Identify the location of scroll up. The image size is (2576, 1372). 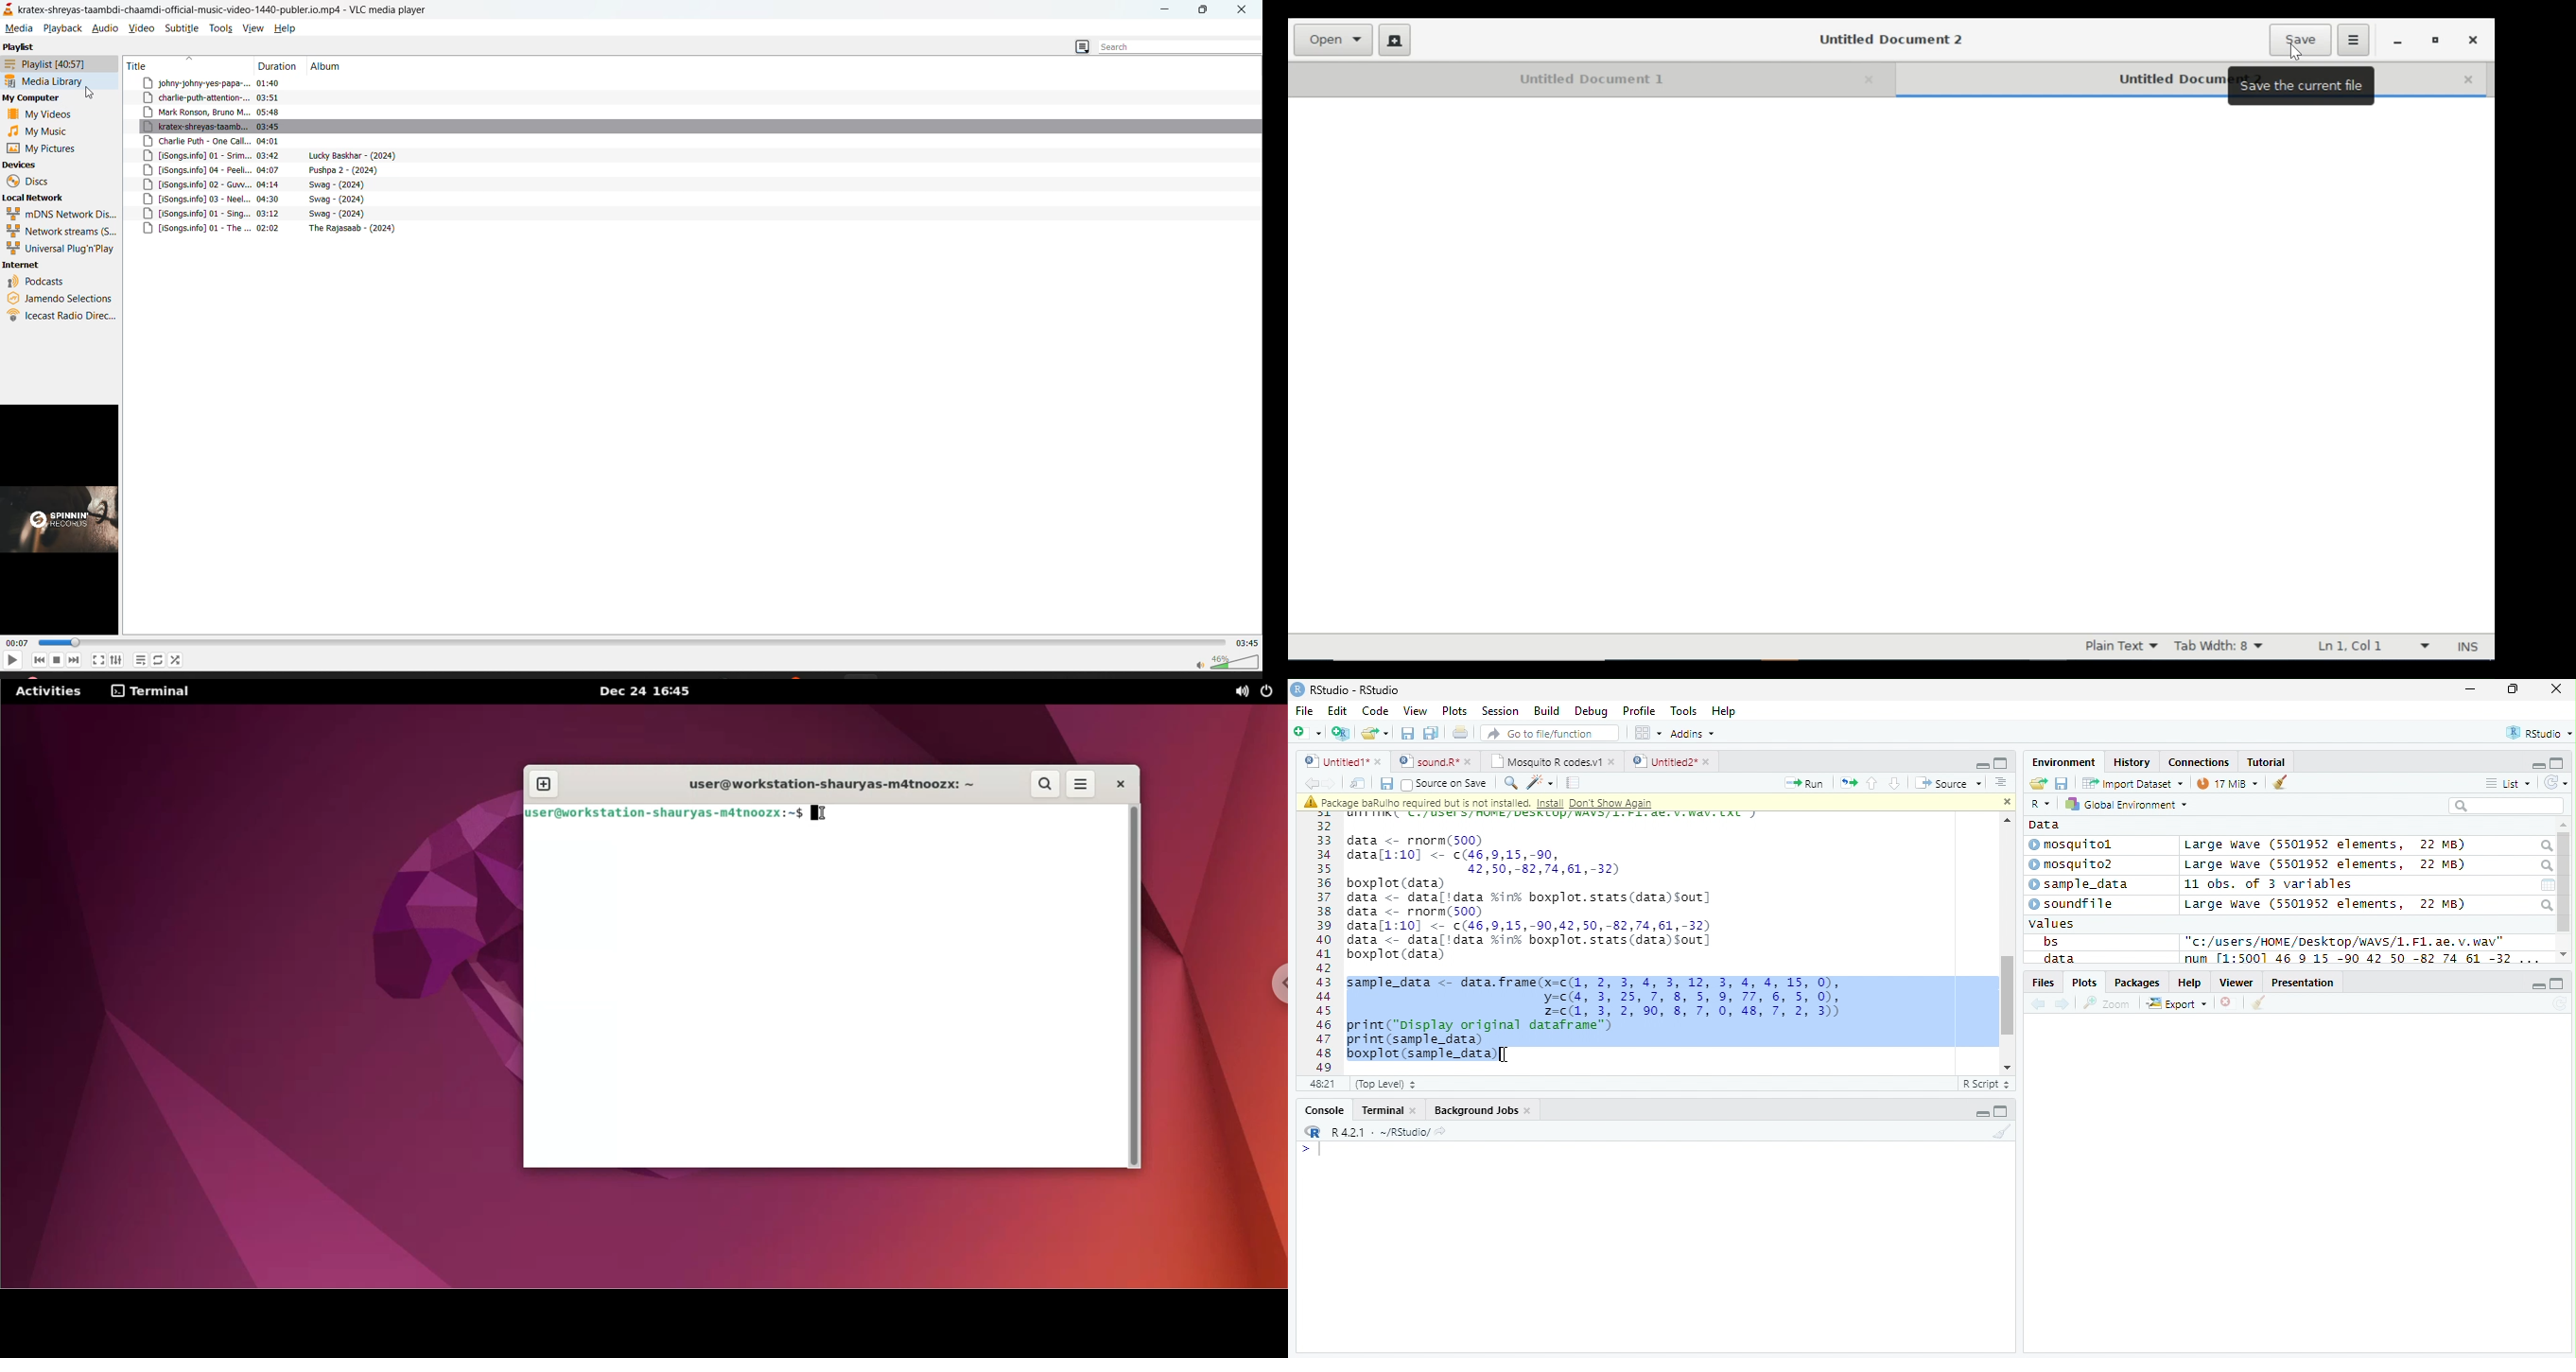
(2005, 820).